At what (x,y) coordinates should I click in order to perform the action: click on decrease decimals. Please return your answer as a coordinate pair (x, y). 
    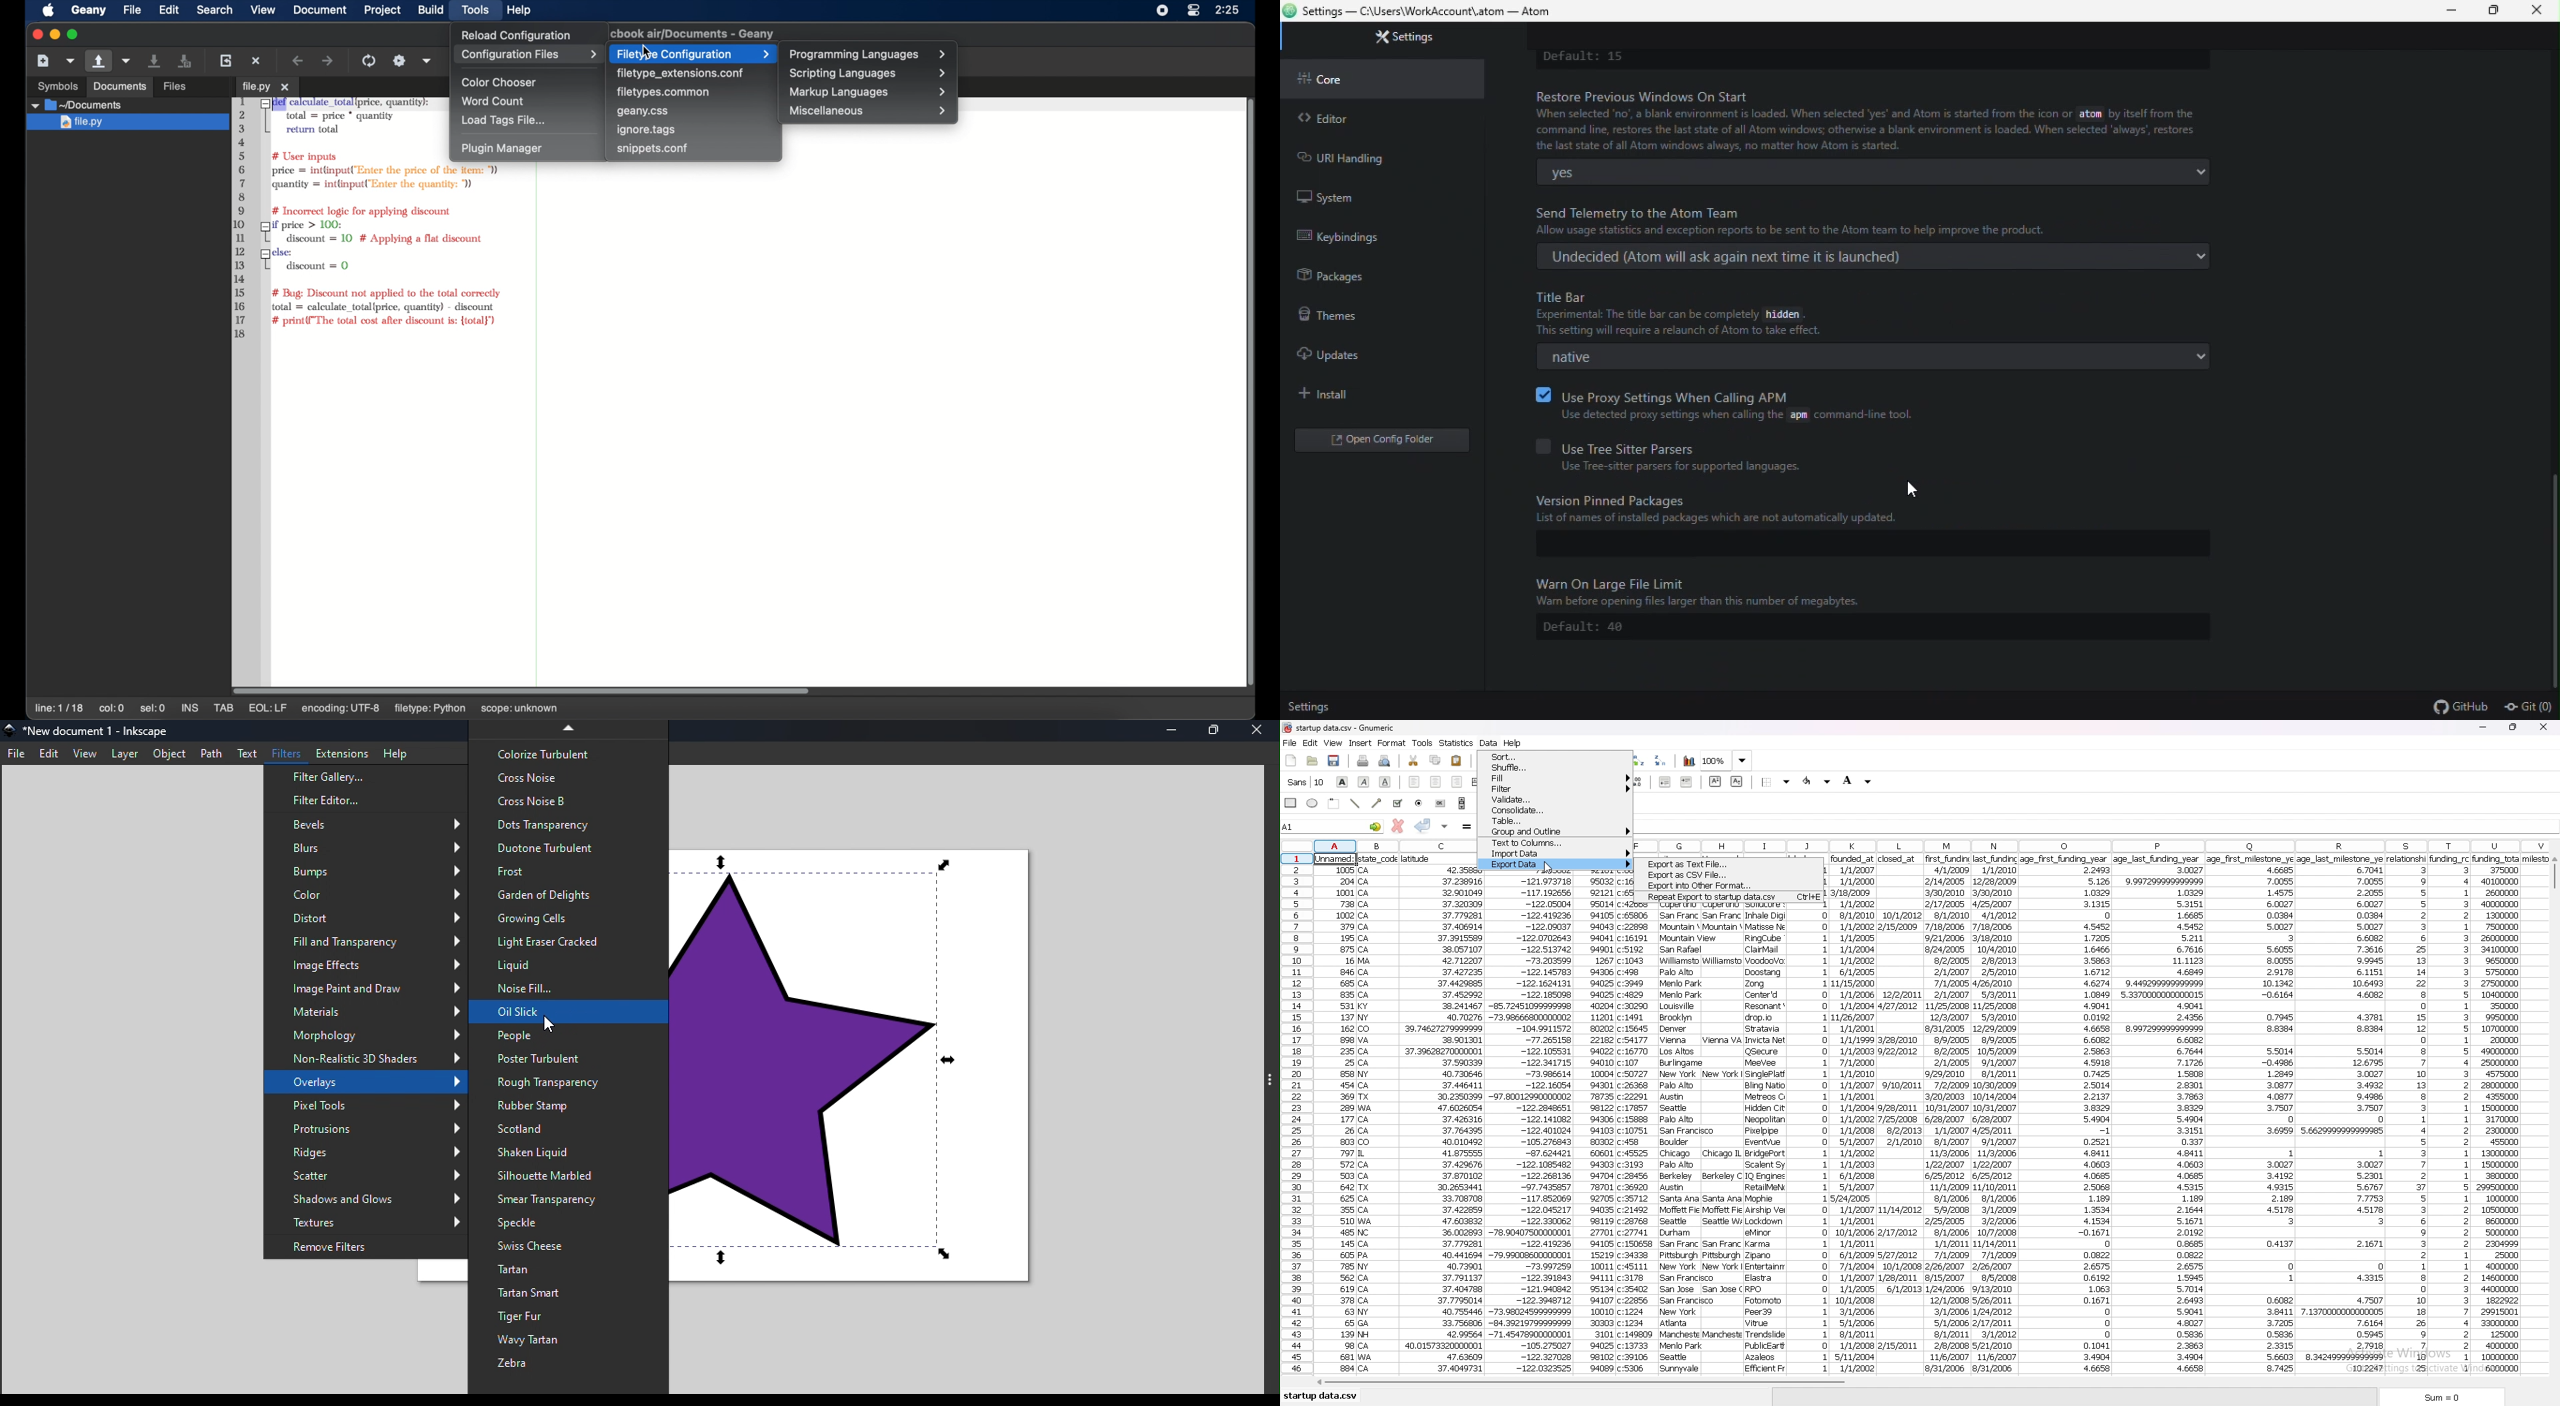
    Looking at the image, I should click on (1636, 782).